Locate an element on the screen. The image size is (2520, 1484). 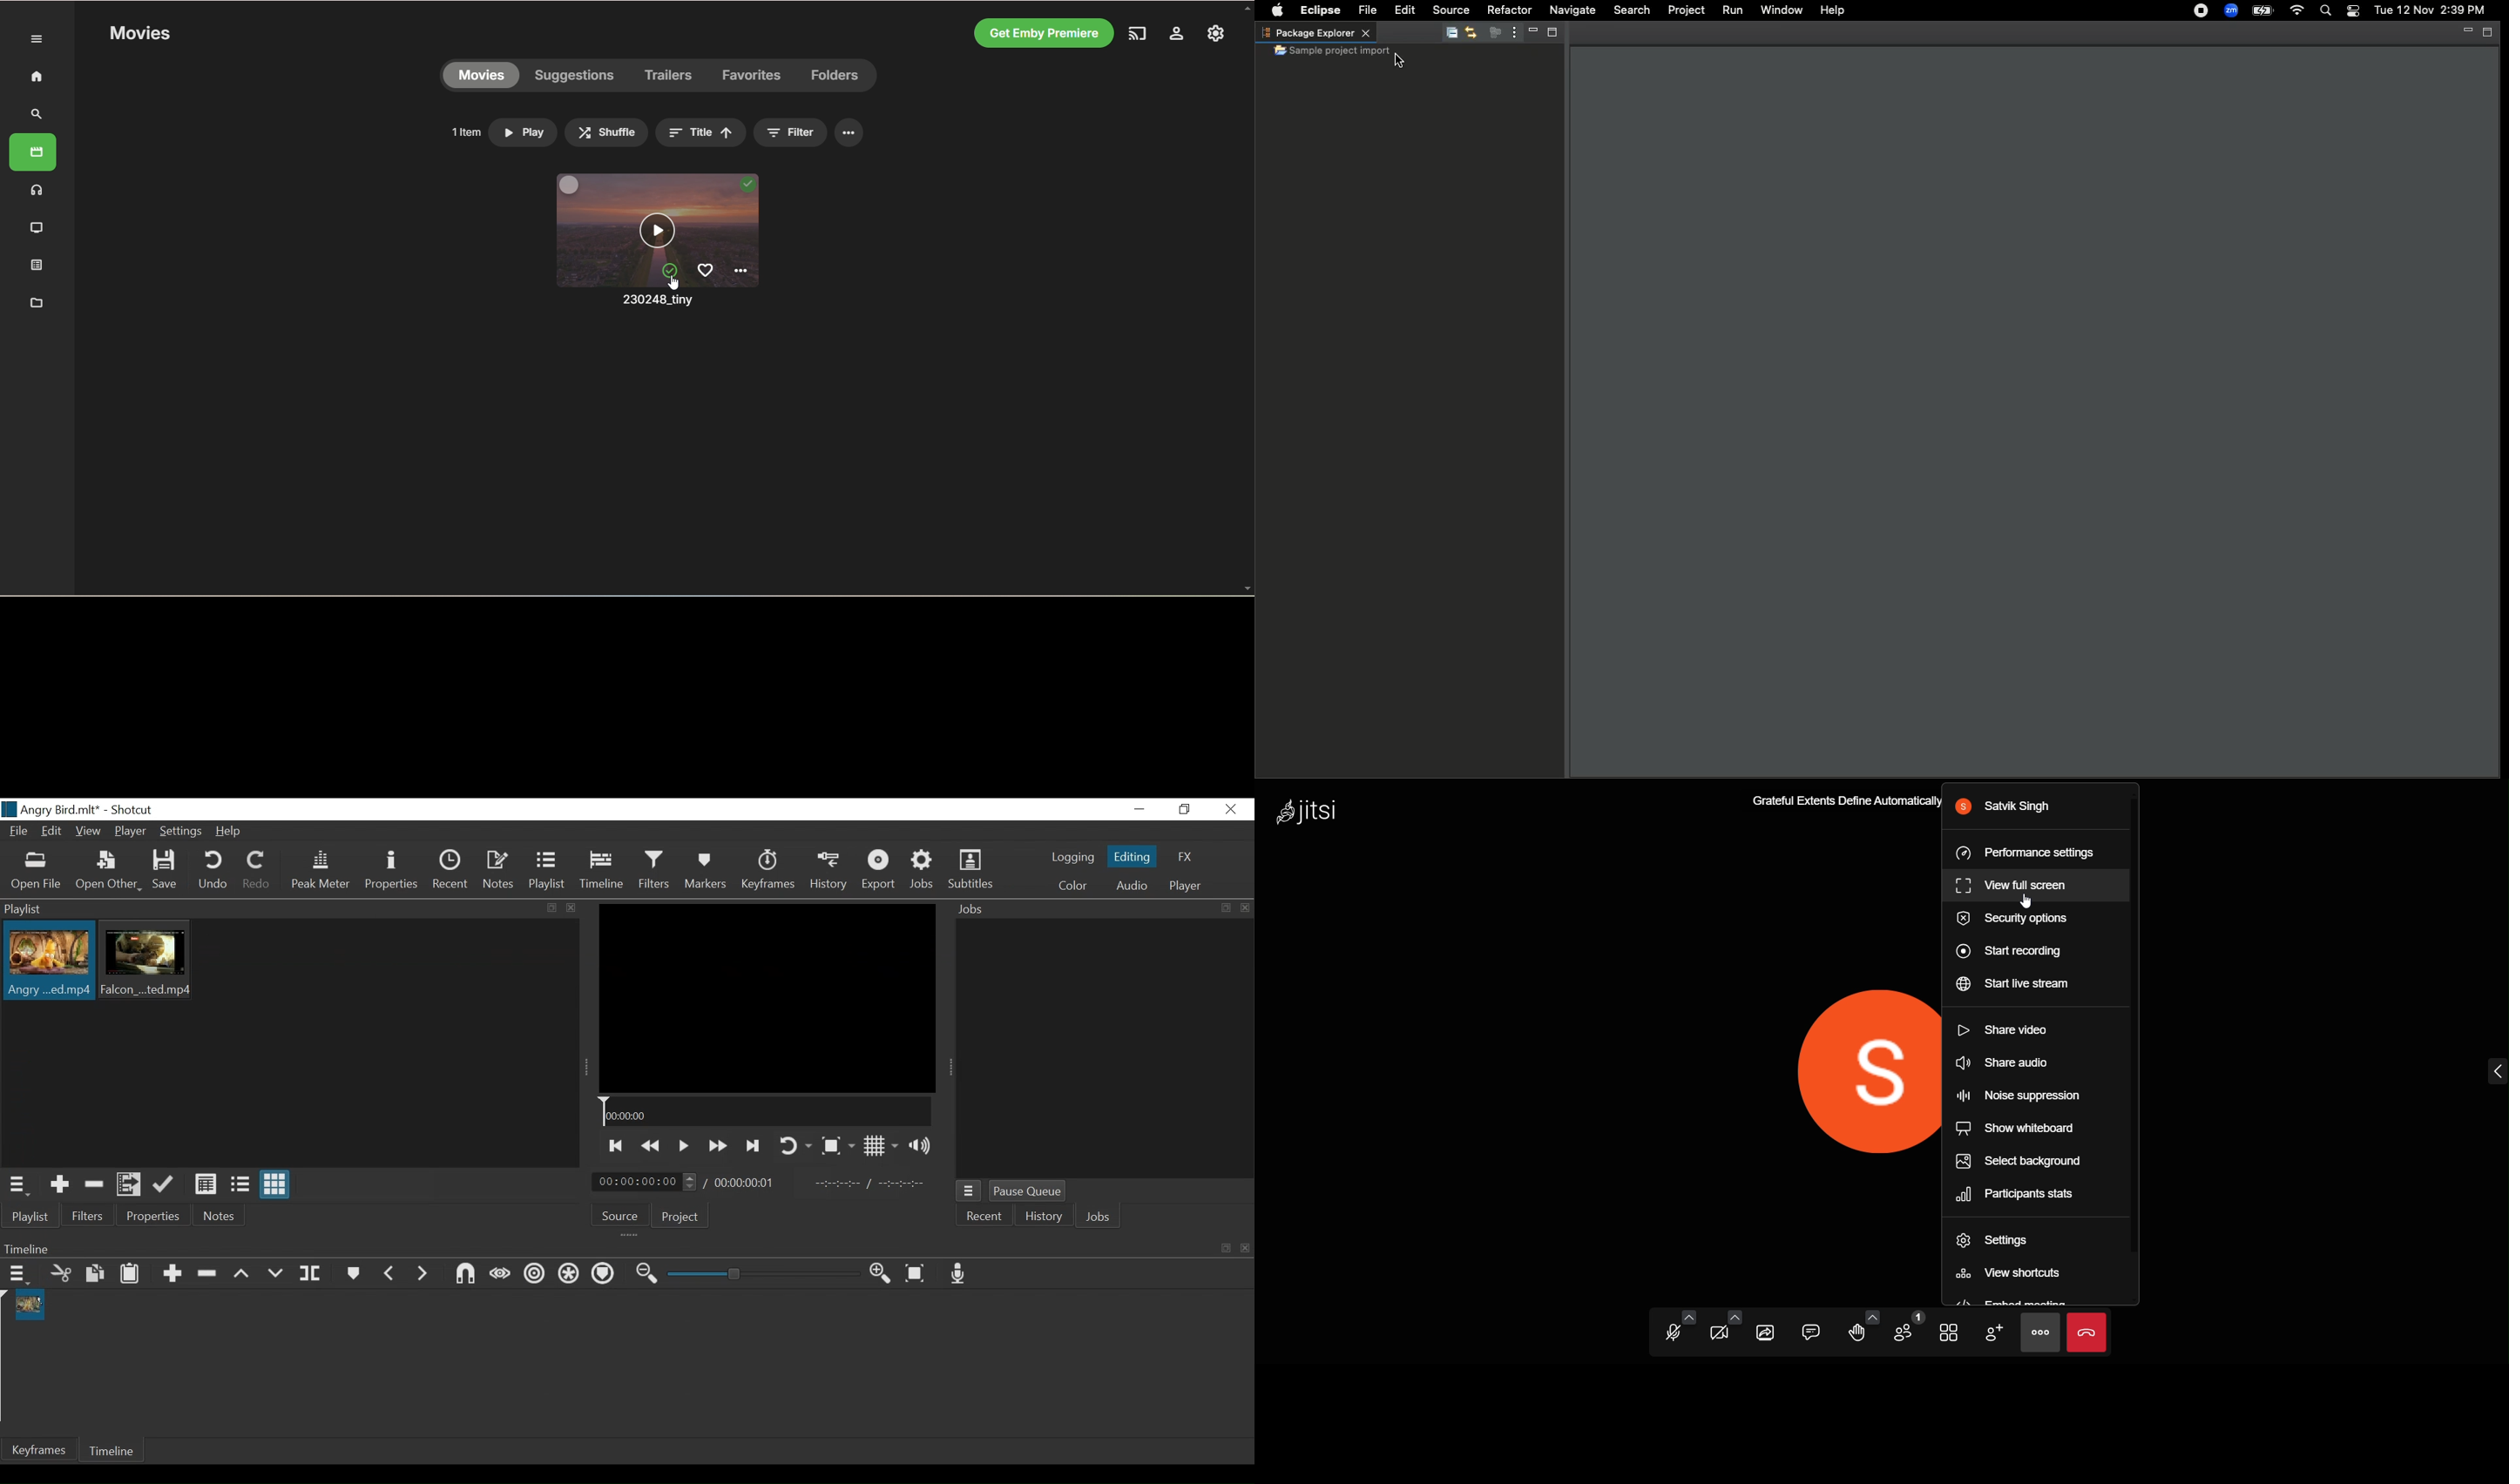
tile view is located at coordinates (1950, 1332).